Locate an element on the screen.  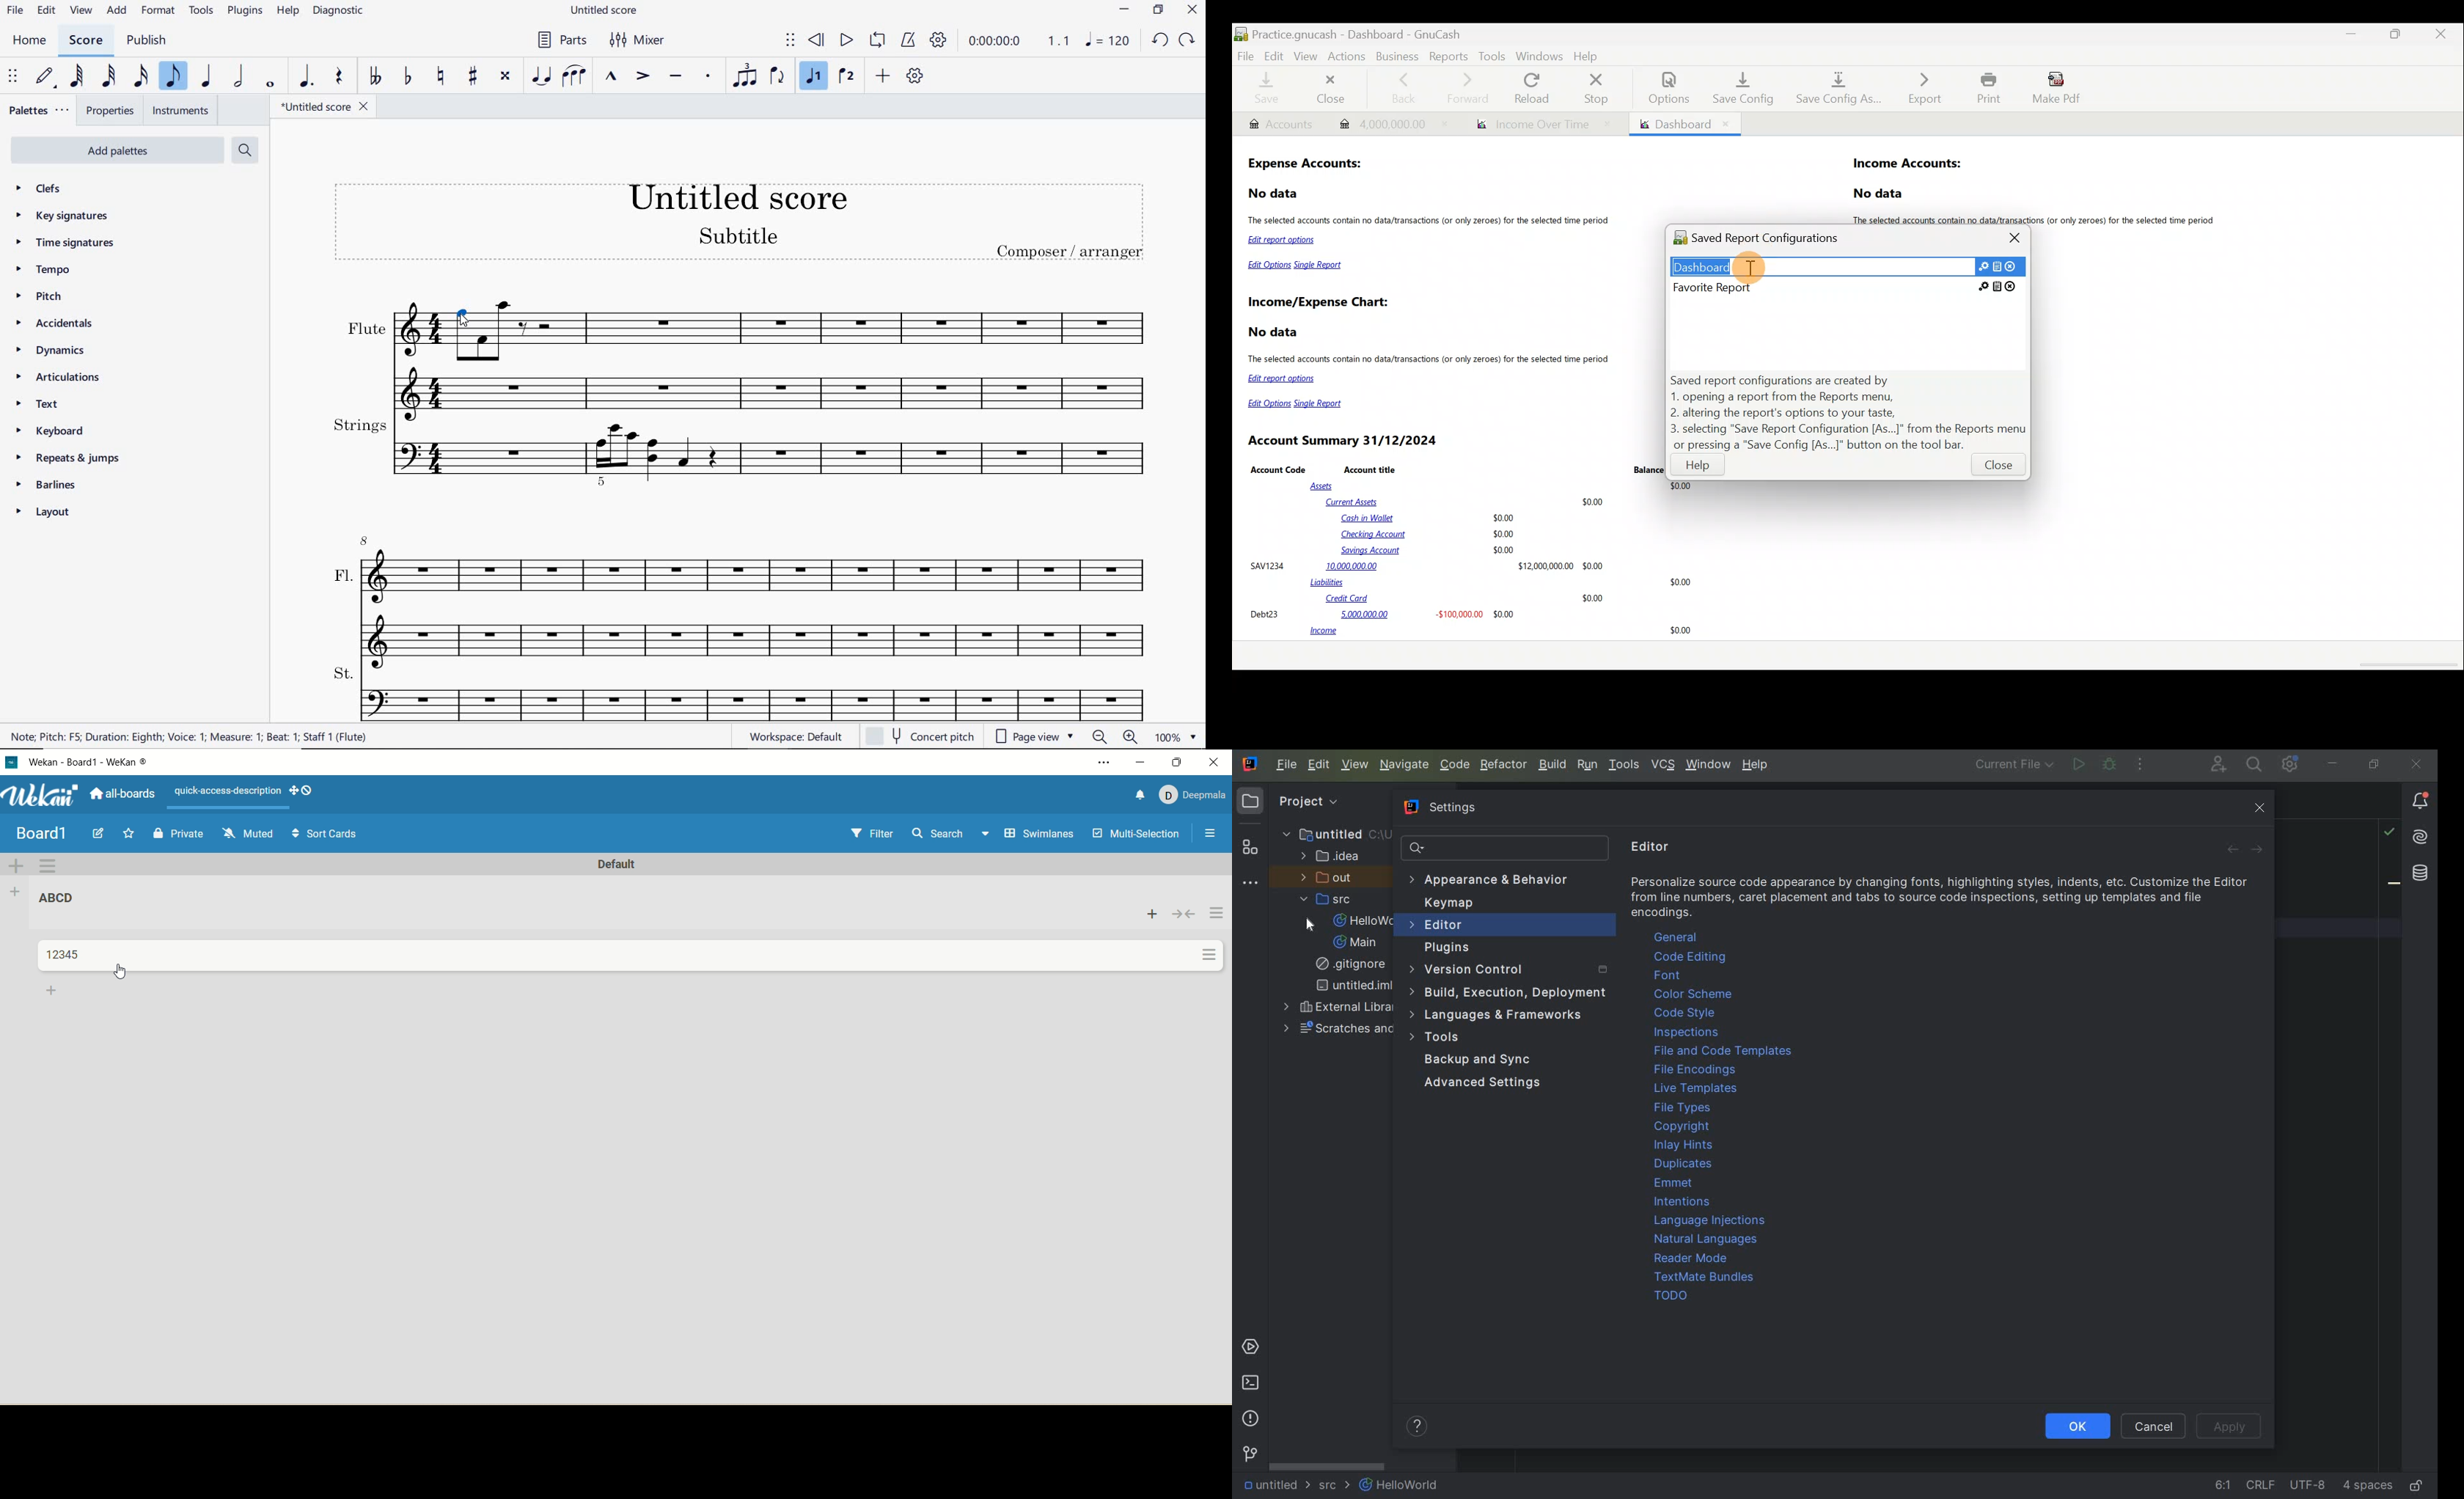
bookmark is located at coordinates (2394, 886).